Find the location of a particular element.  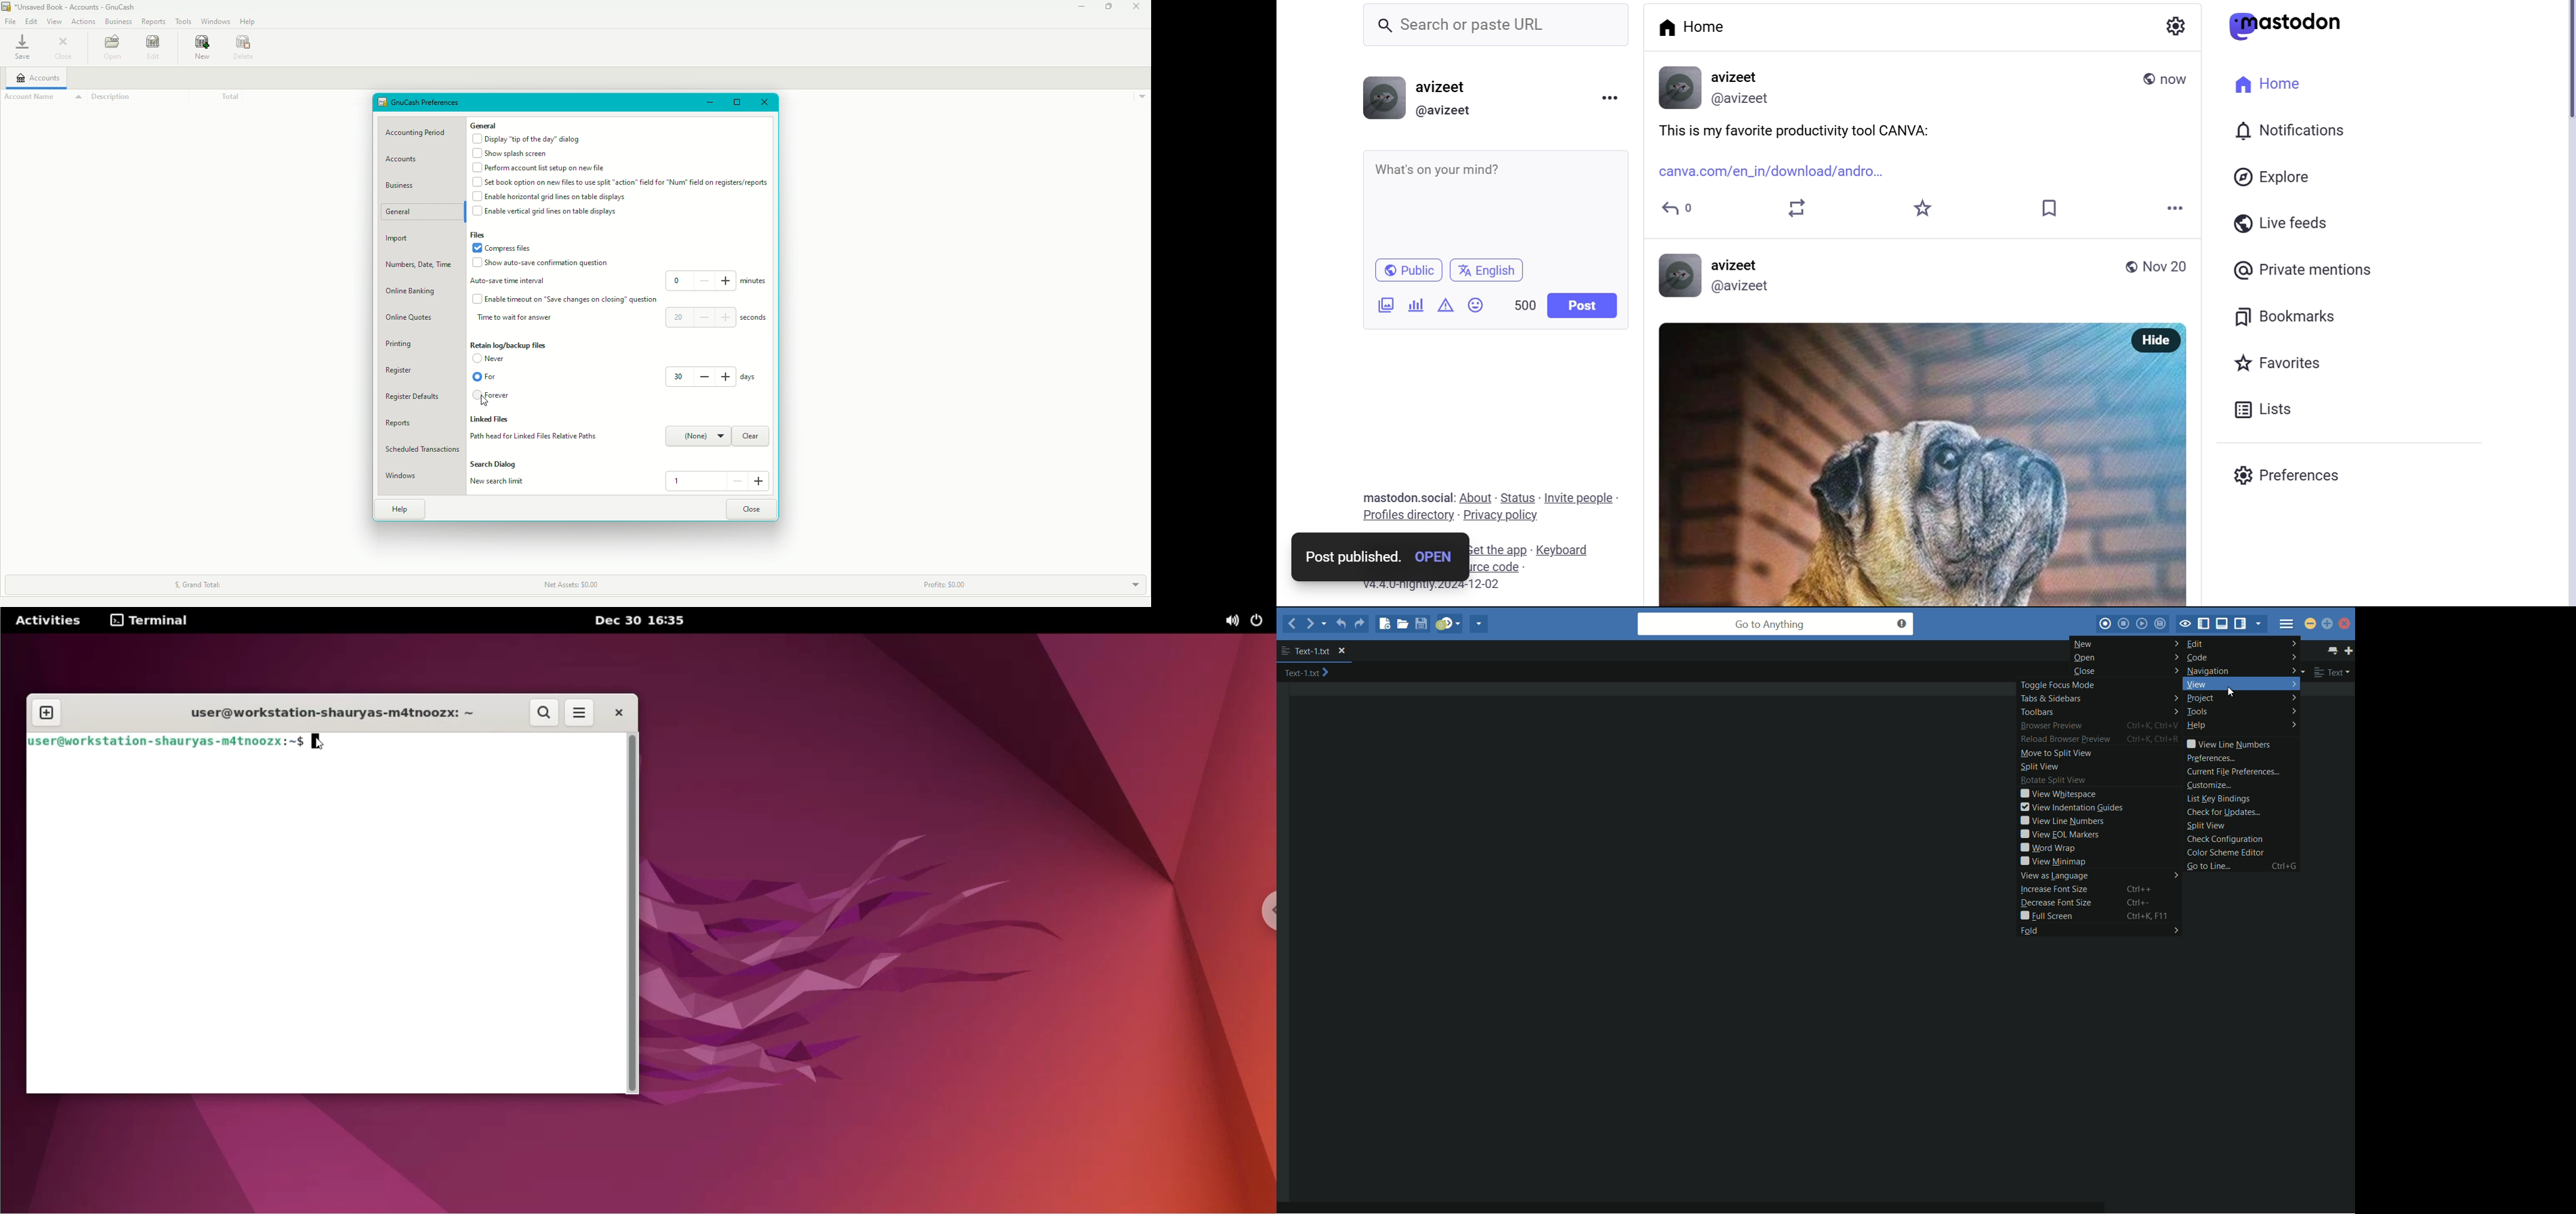

record macro is located at coordinates (2105, 624).